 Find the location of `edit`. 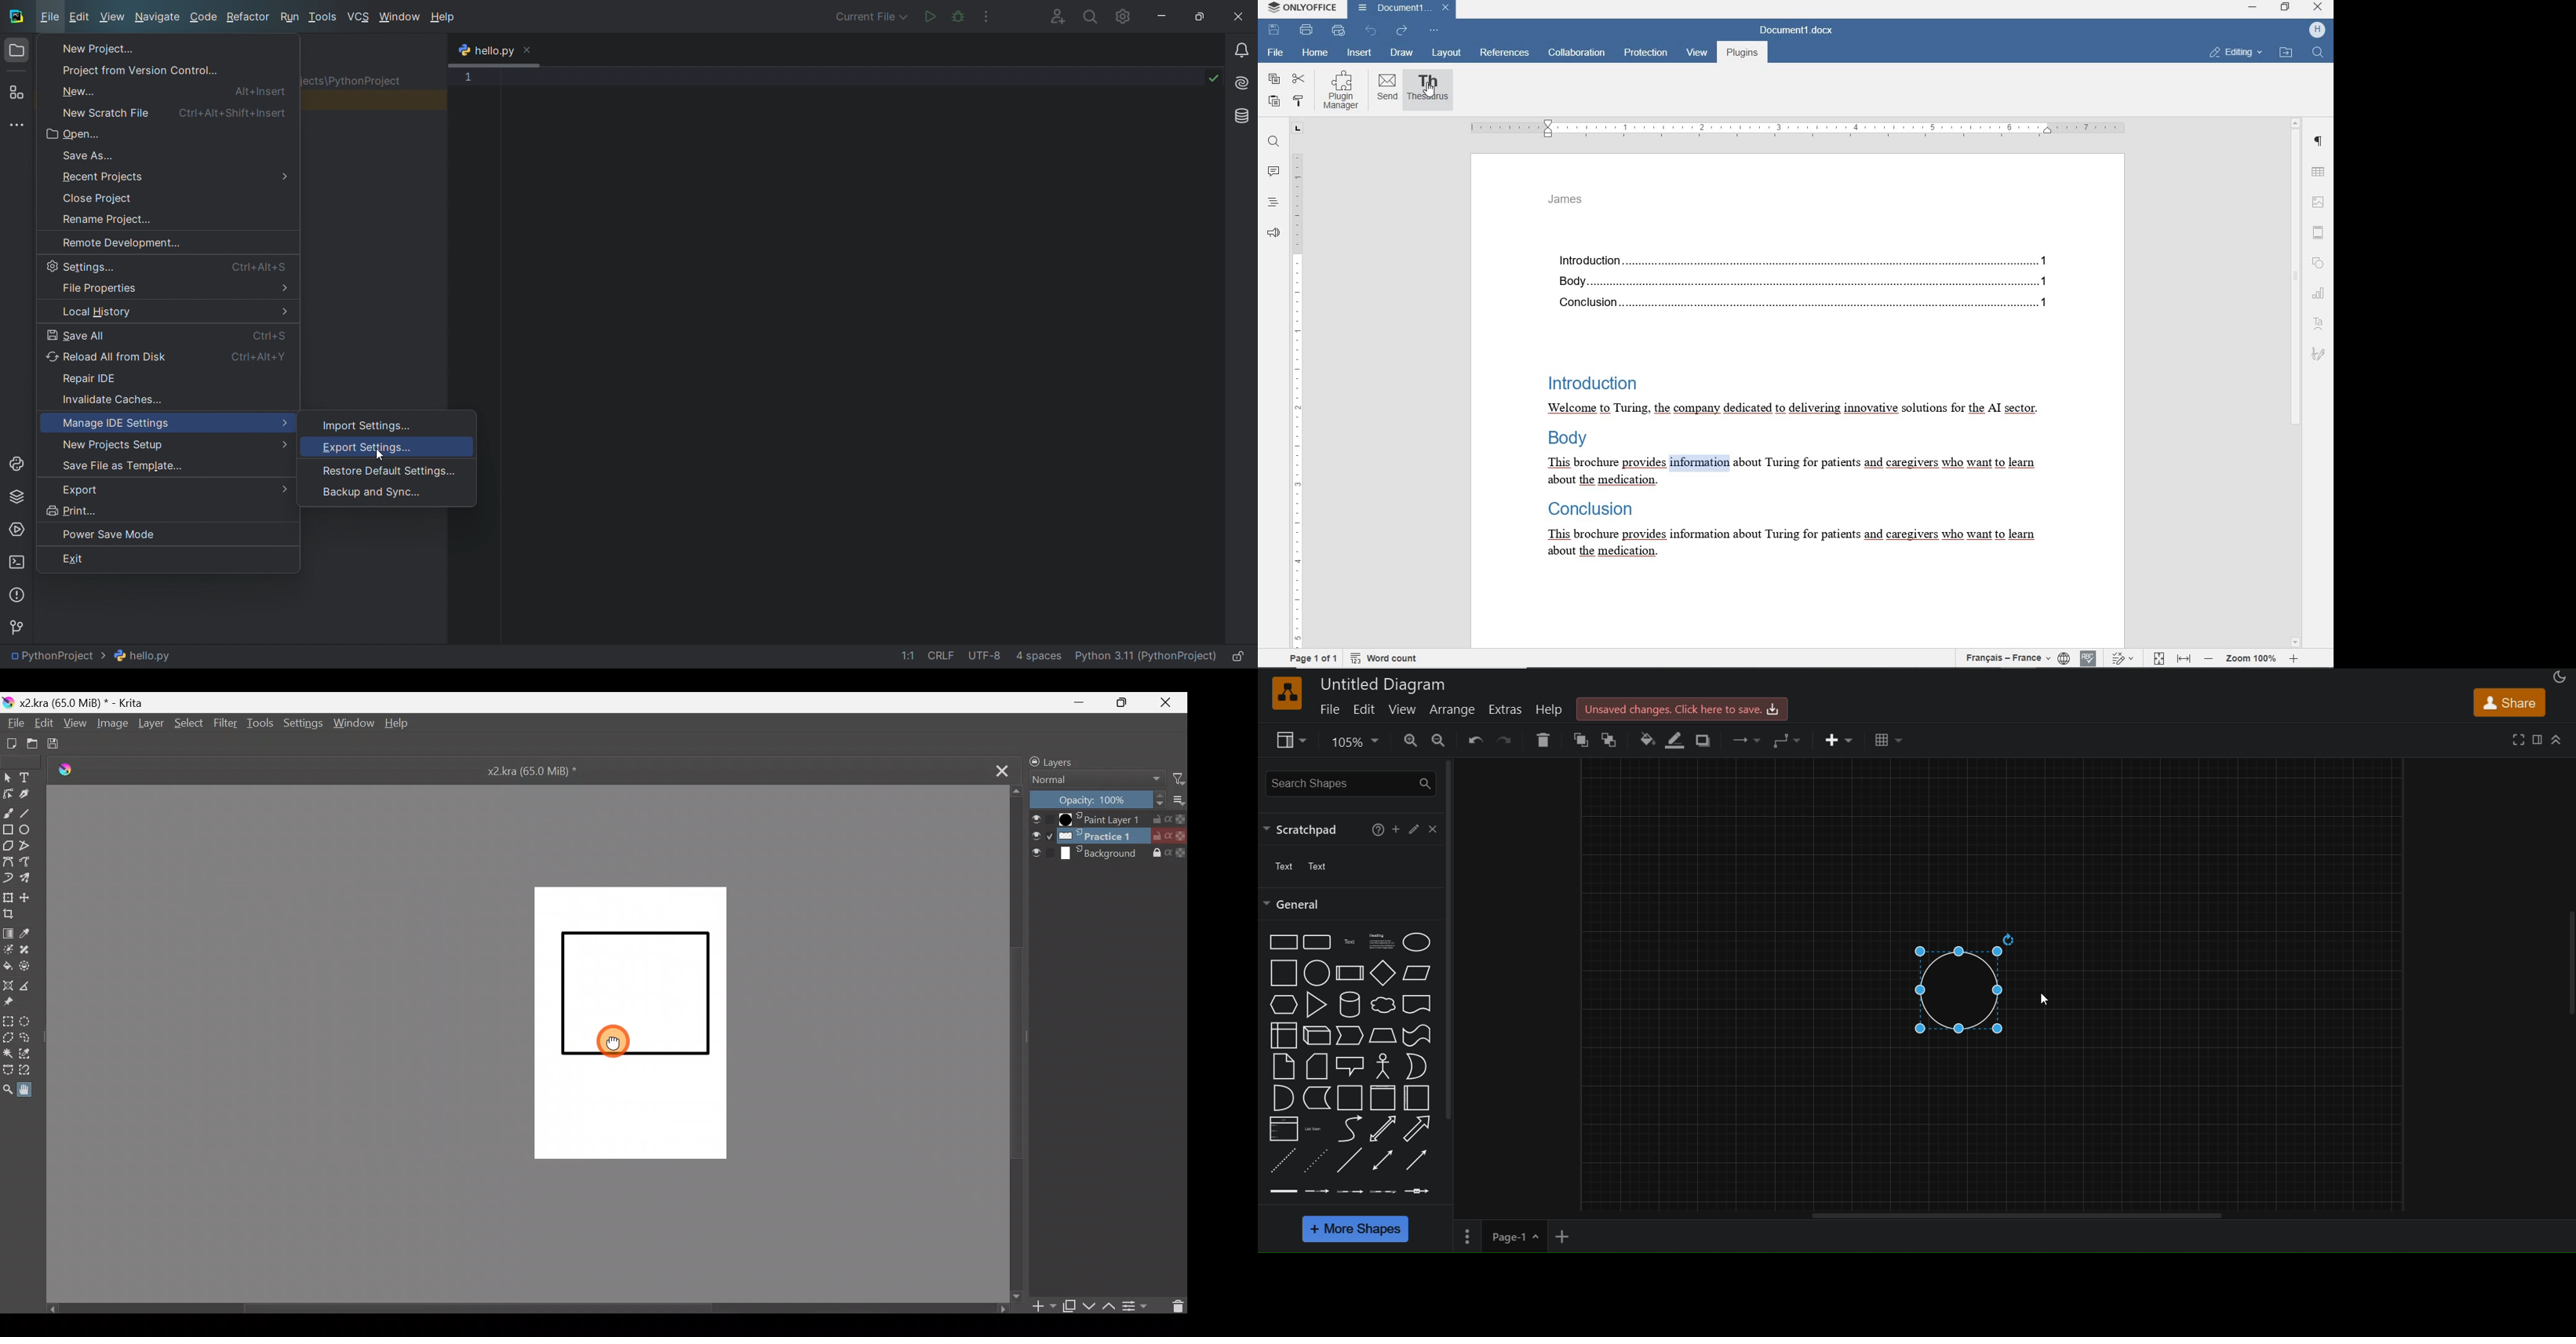

edit is located at coordinates (1412, 831).